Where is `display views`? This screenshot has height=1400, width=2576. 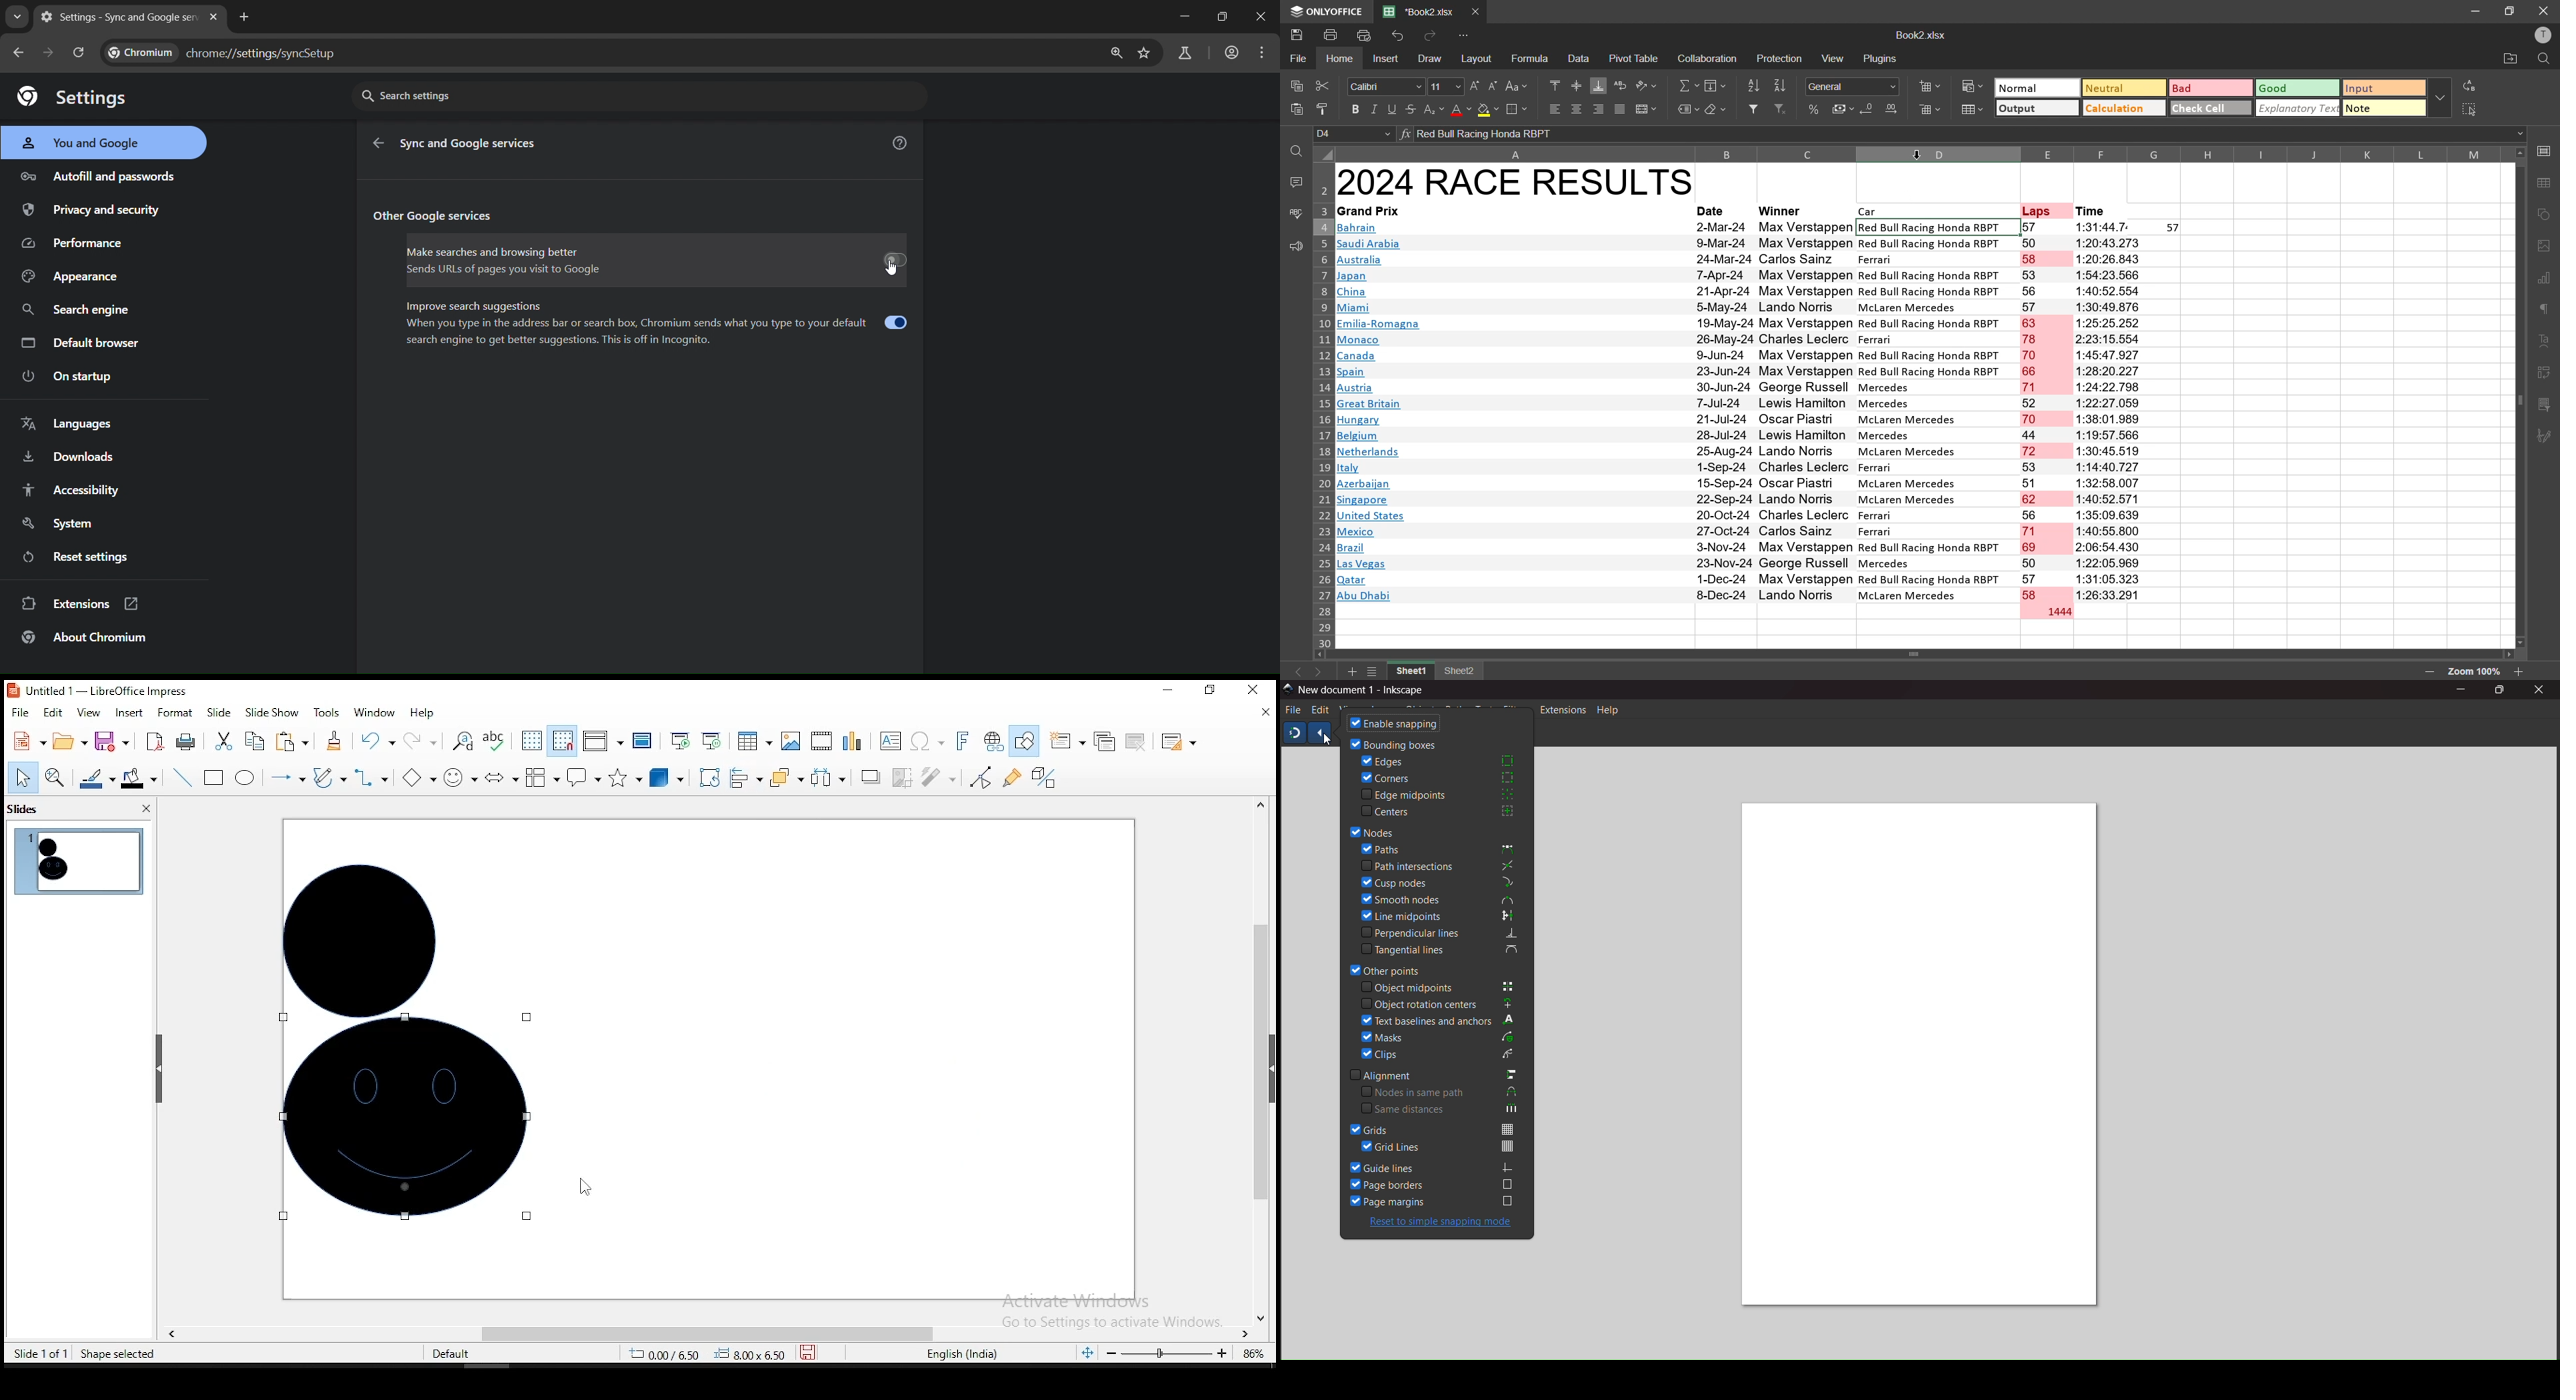 display views is located at coordinates (602, 741).